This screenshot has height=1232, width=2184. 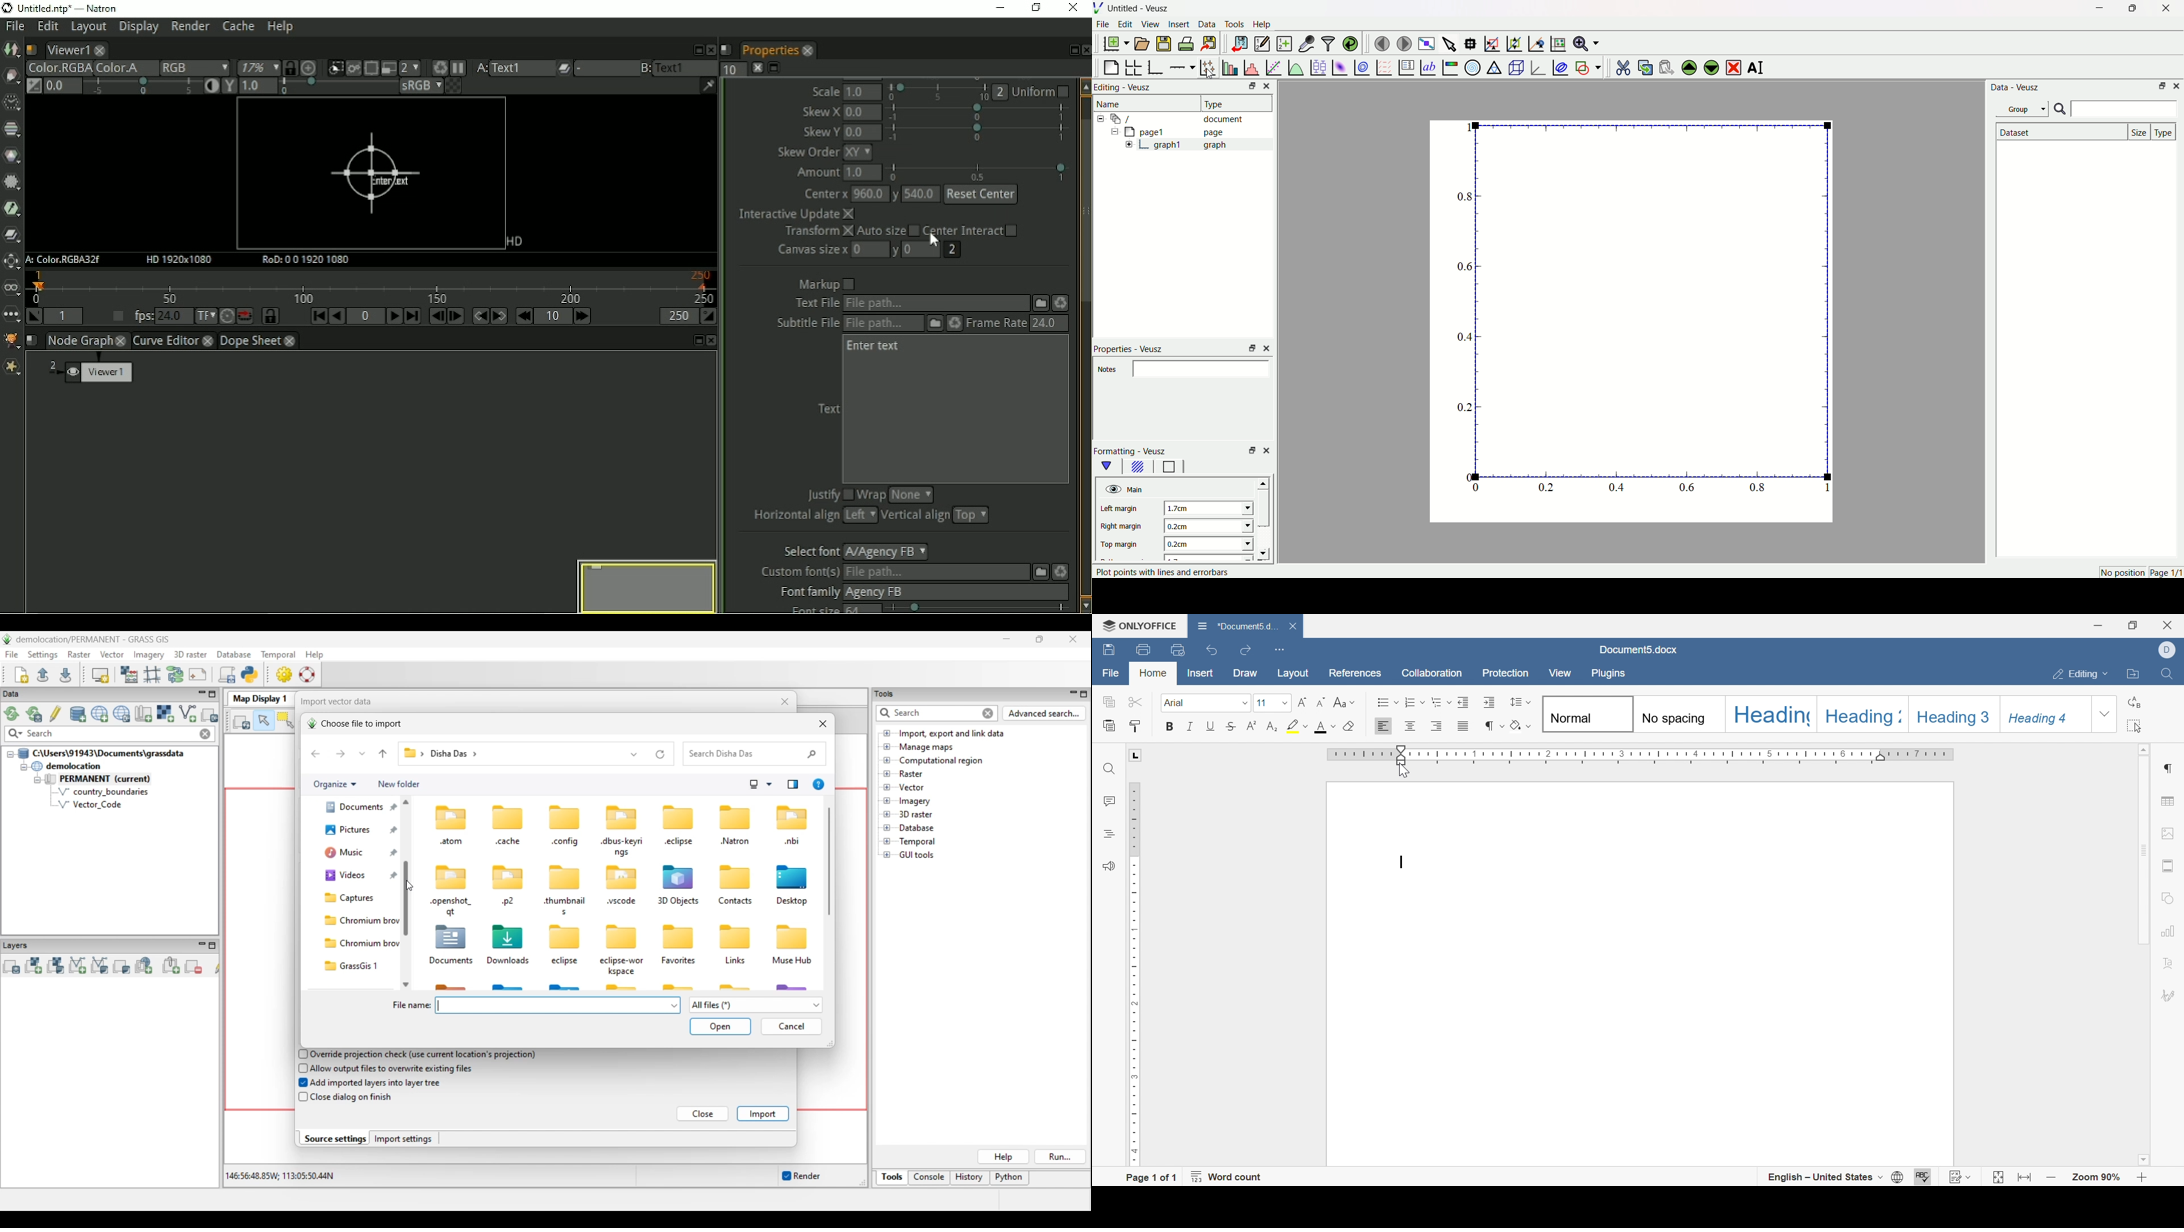 What do you see at coordinates (1297, 725) in the screenshot?
I see `highlight` at bounding box center [1297, 725].